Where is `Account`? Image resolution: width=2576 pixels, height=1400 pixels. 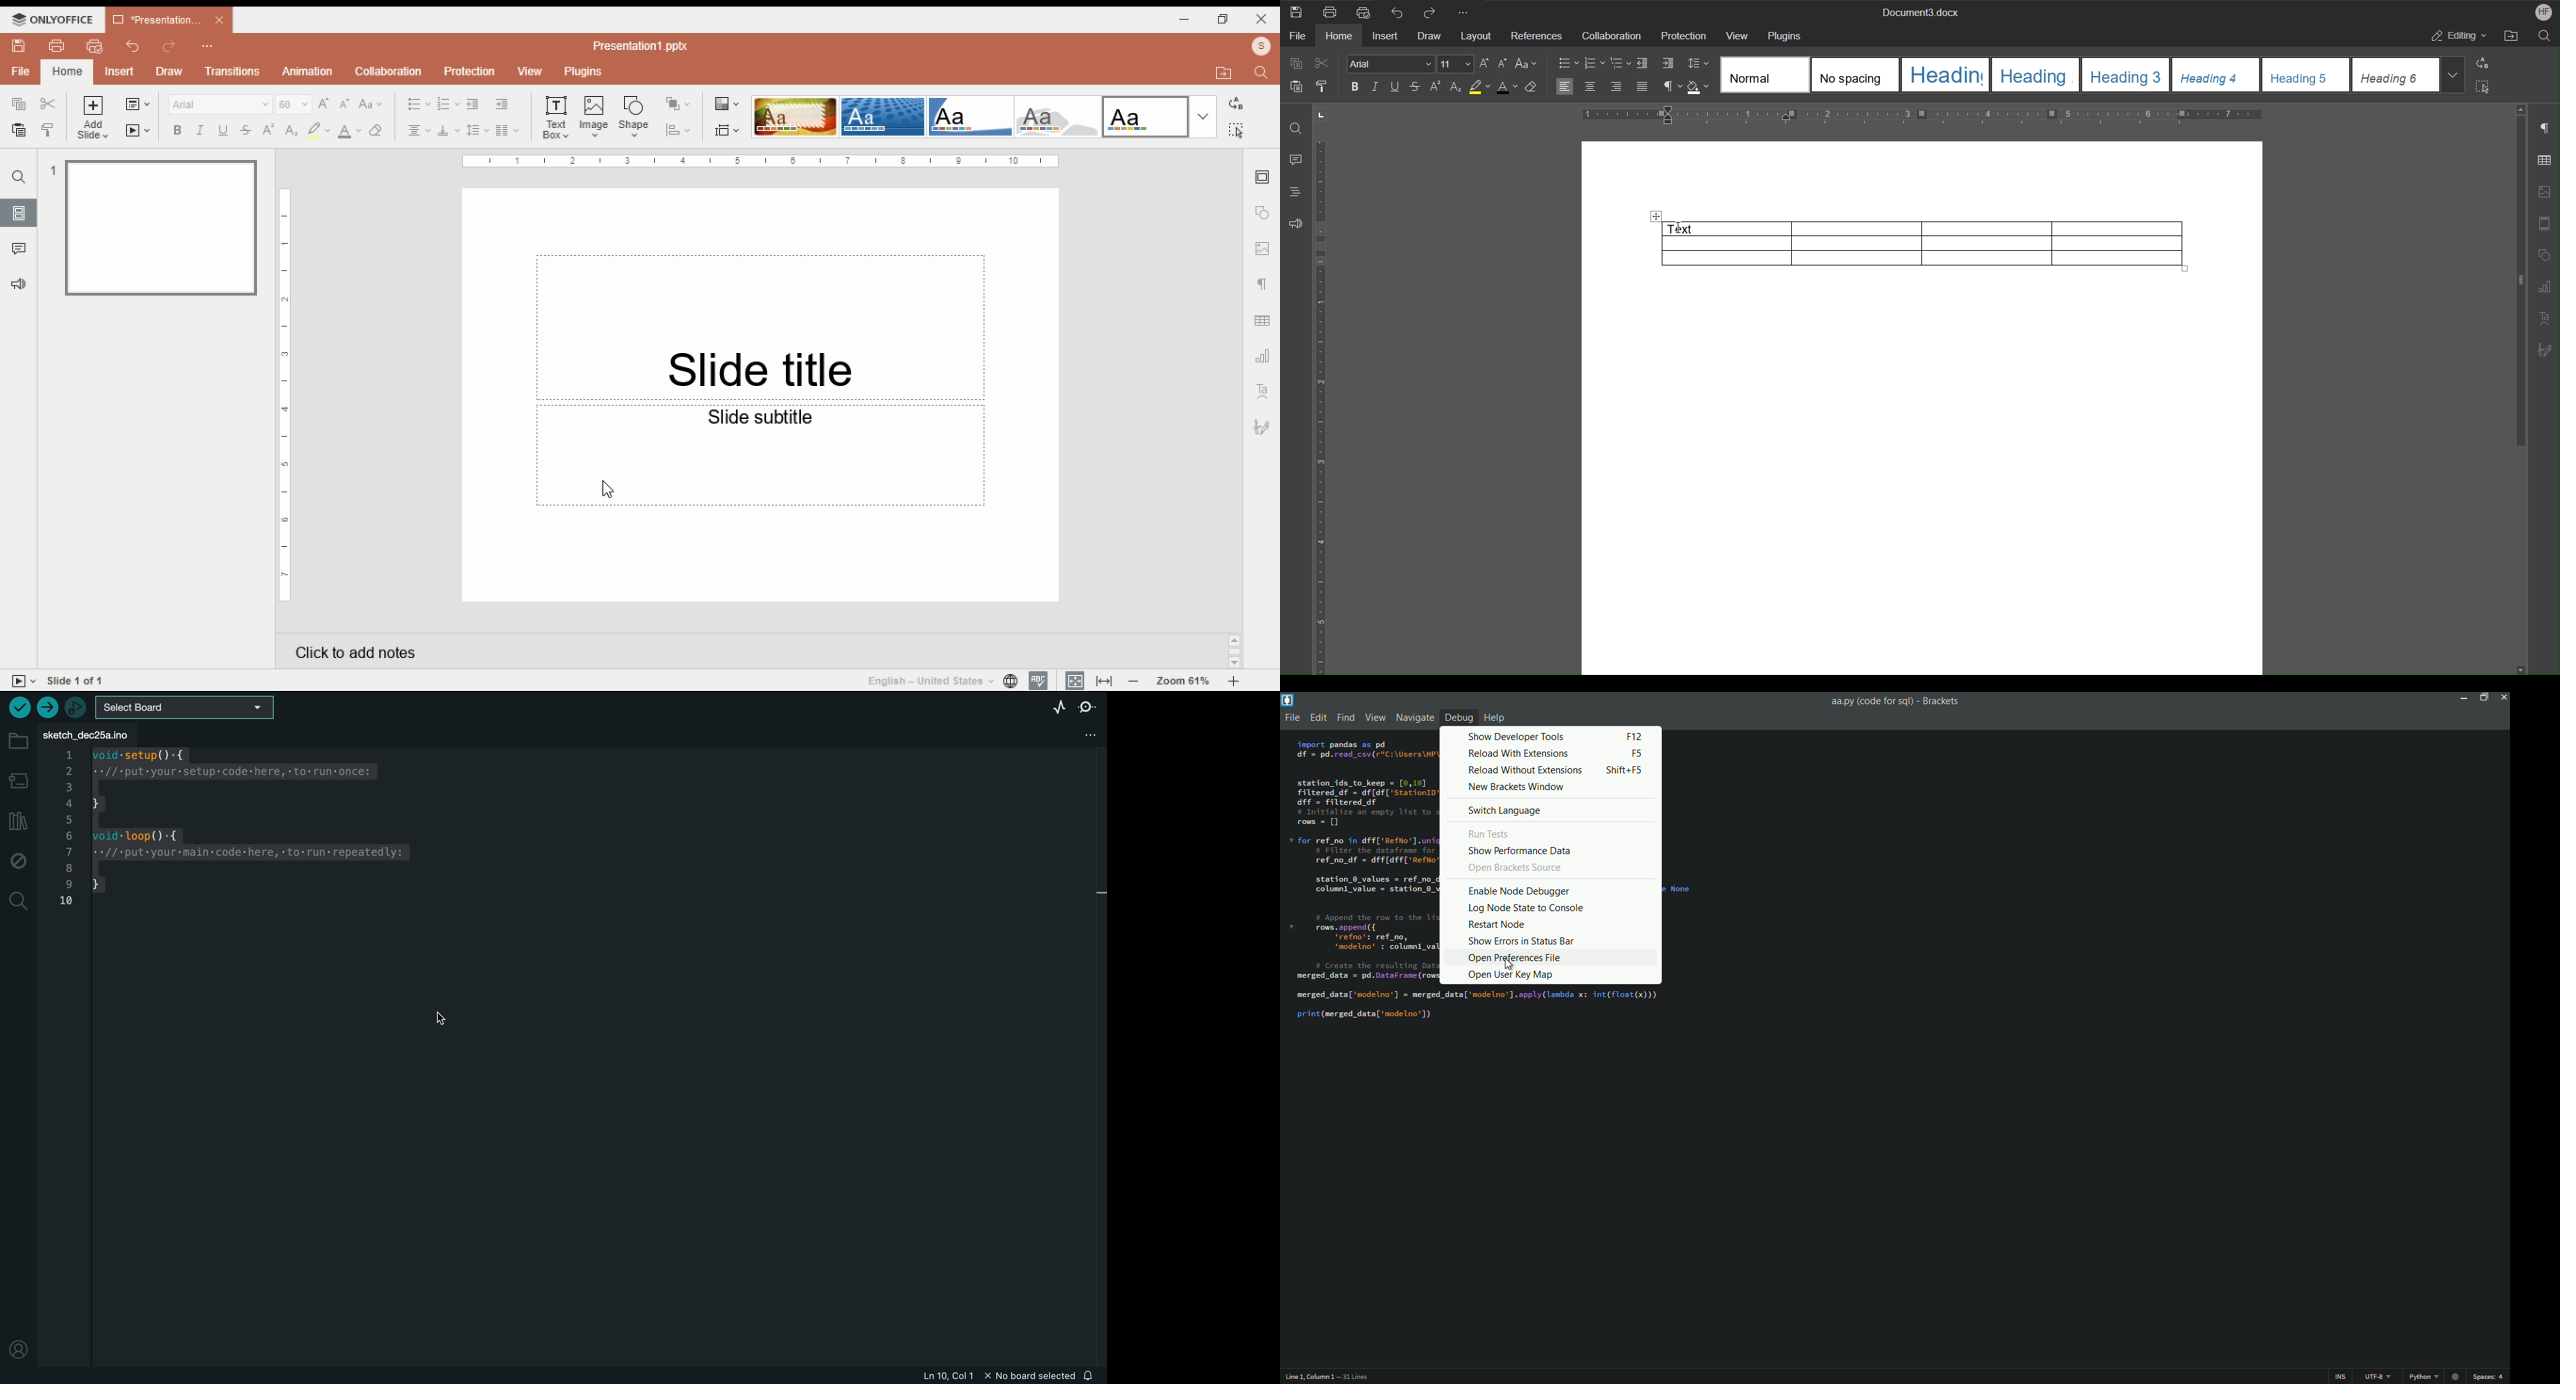 Account is located at coordinates (2541, 11).